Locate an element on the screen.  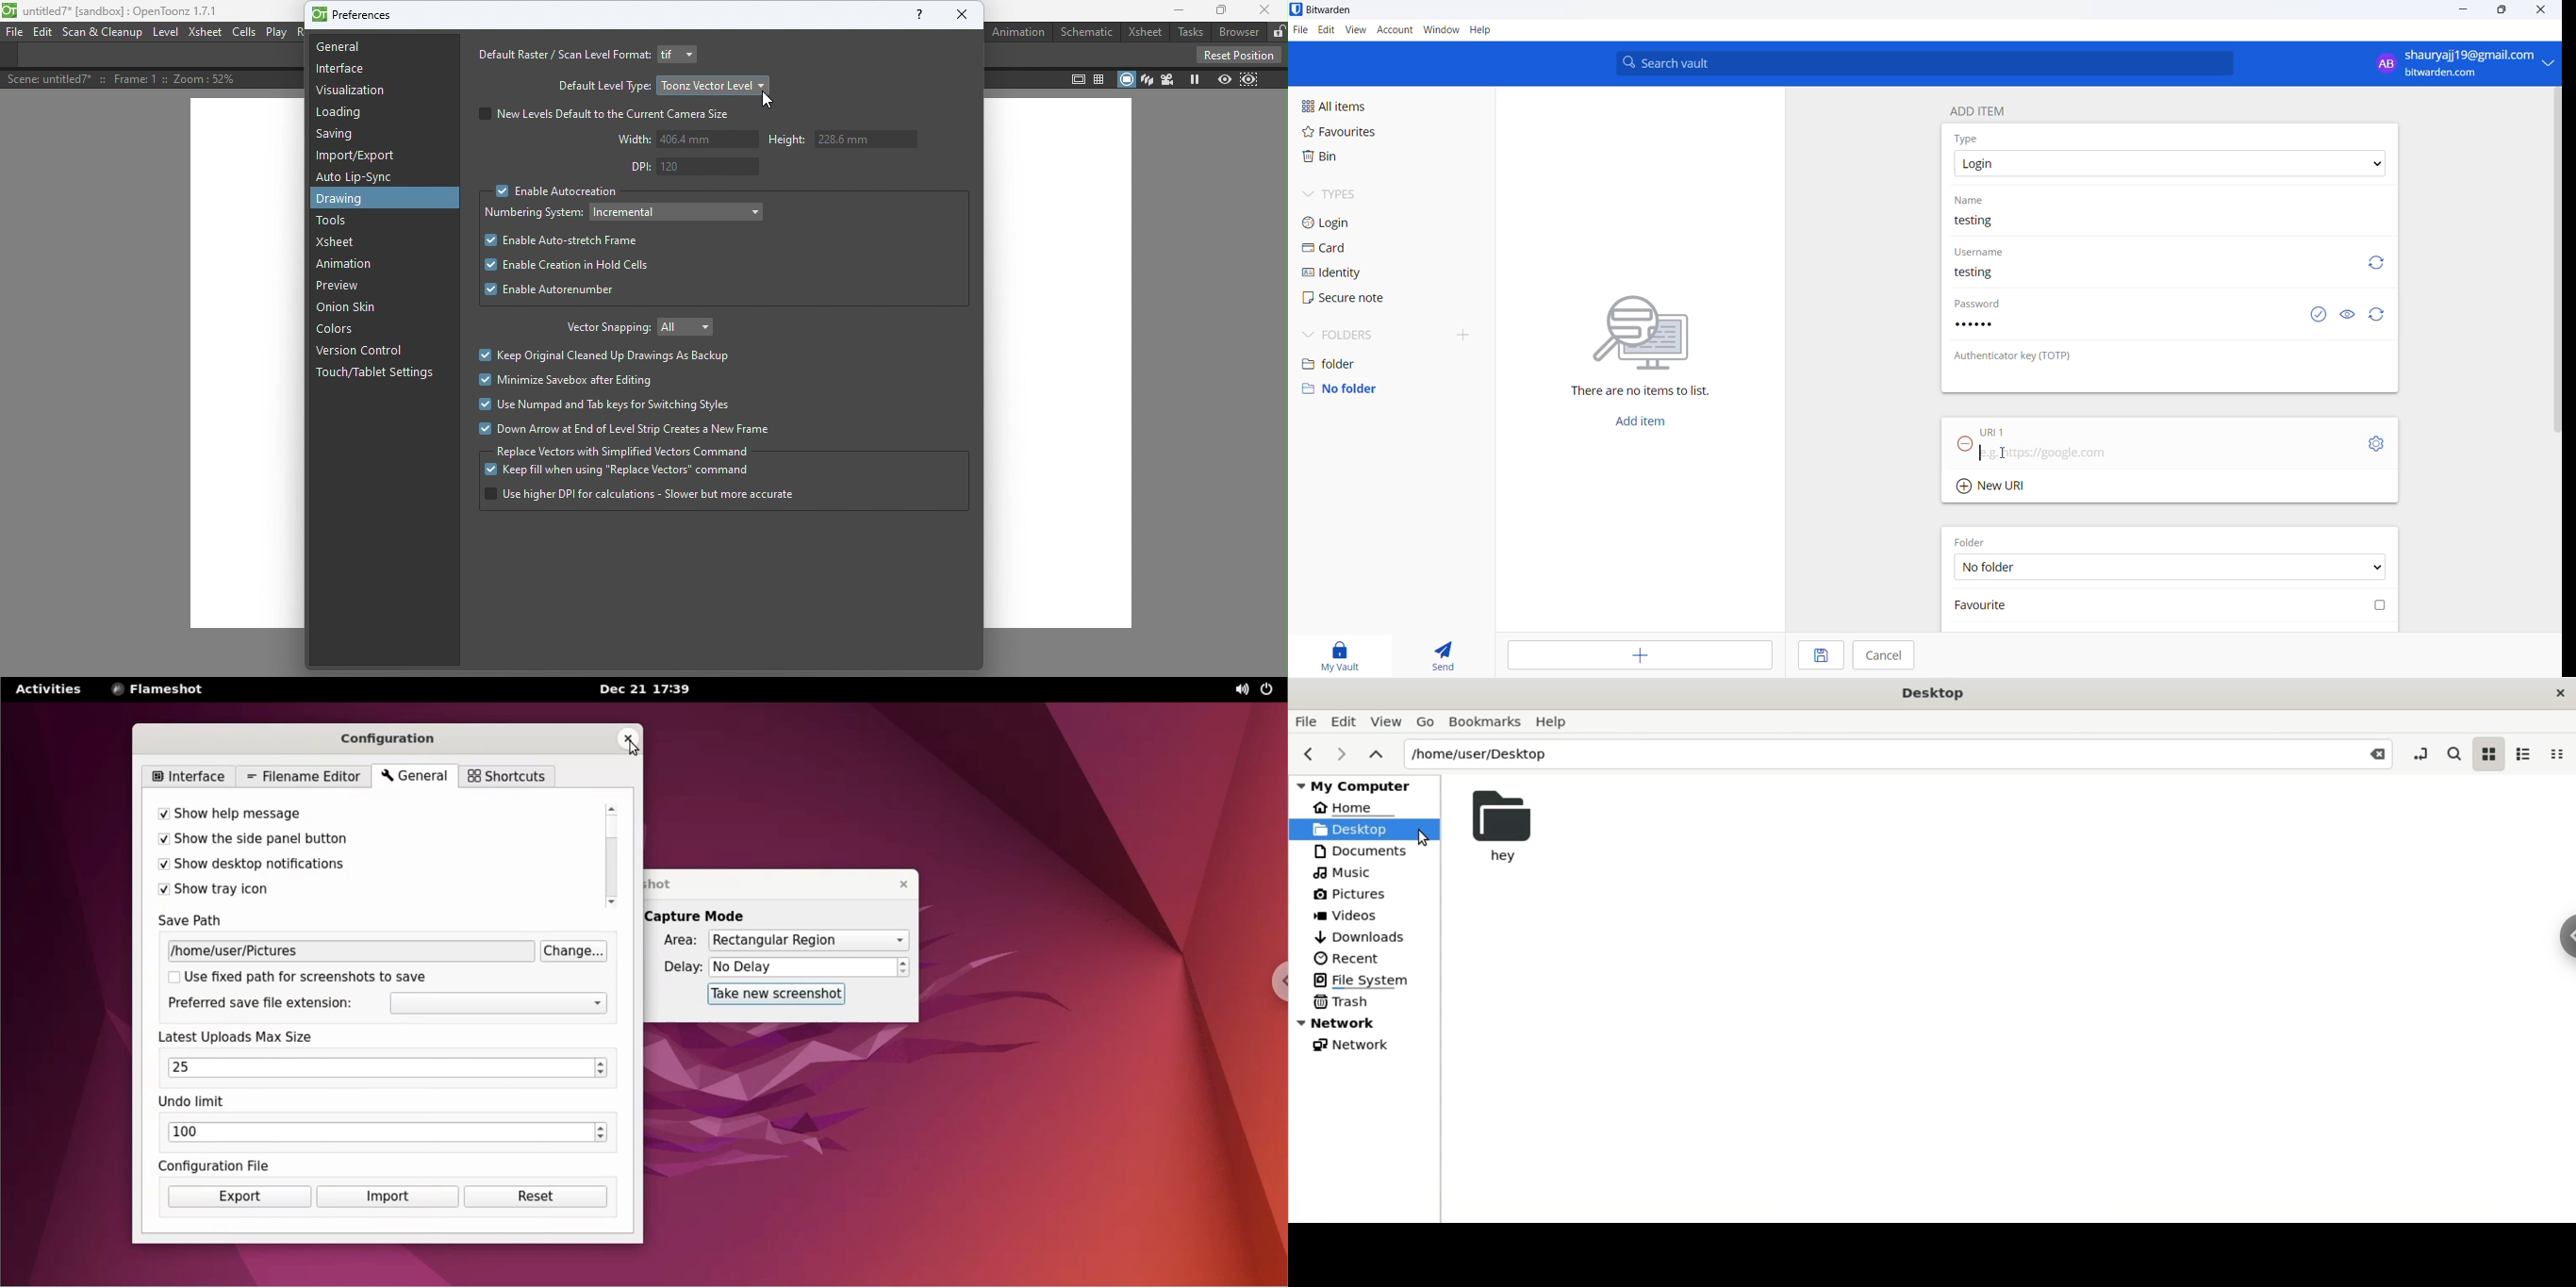
vertical scrollbar is located at coordinates (2554, 261).